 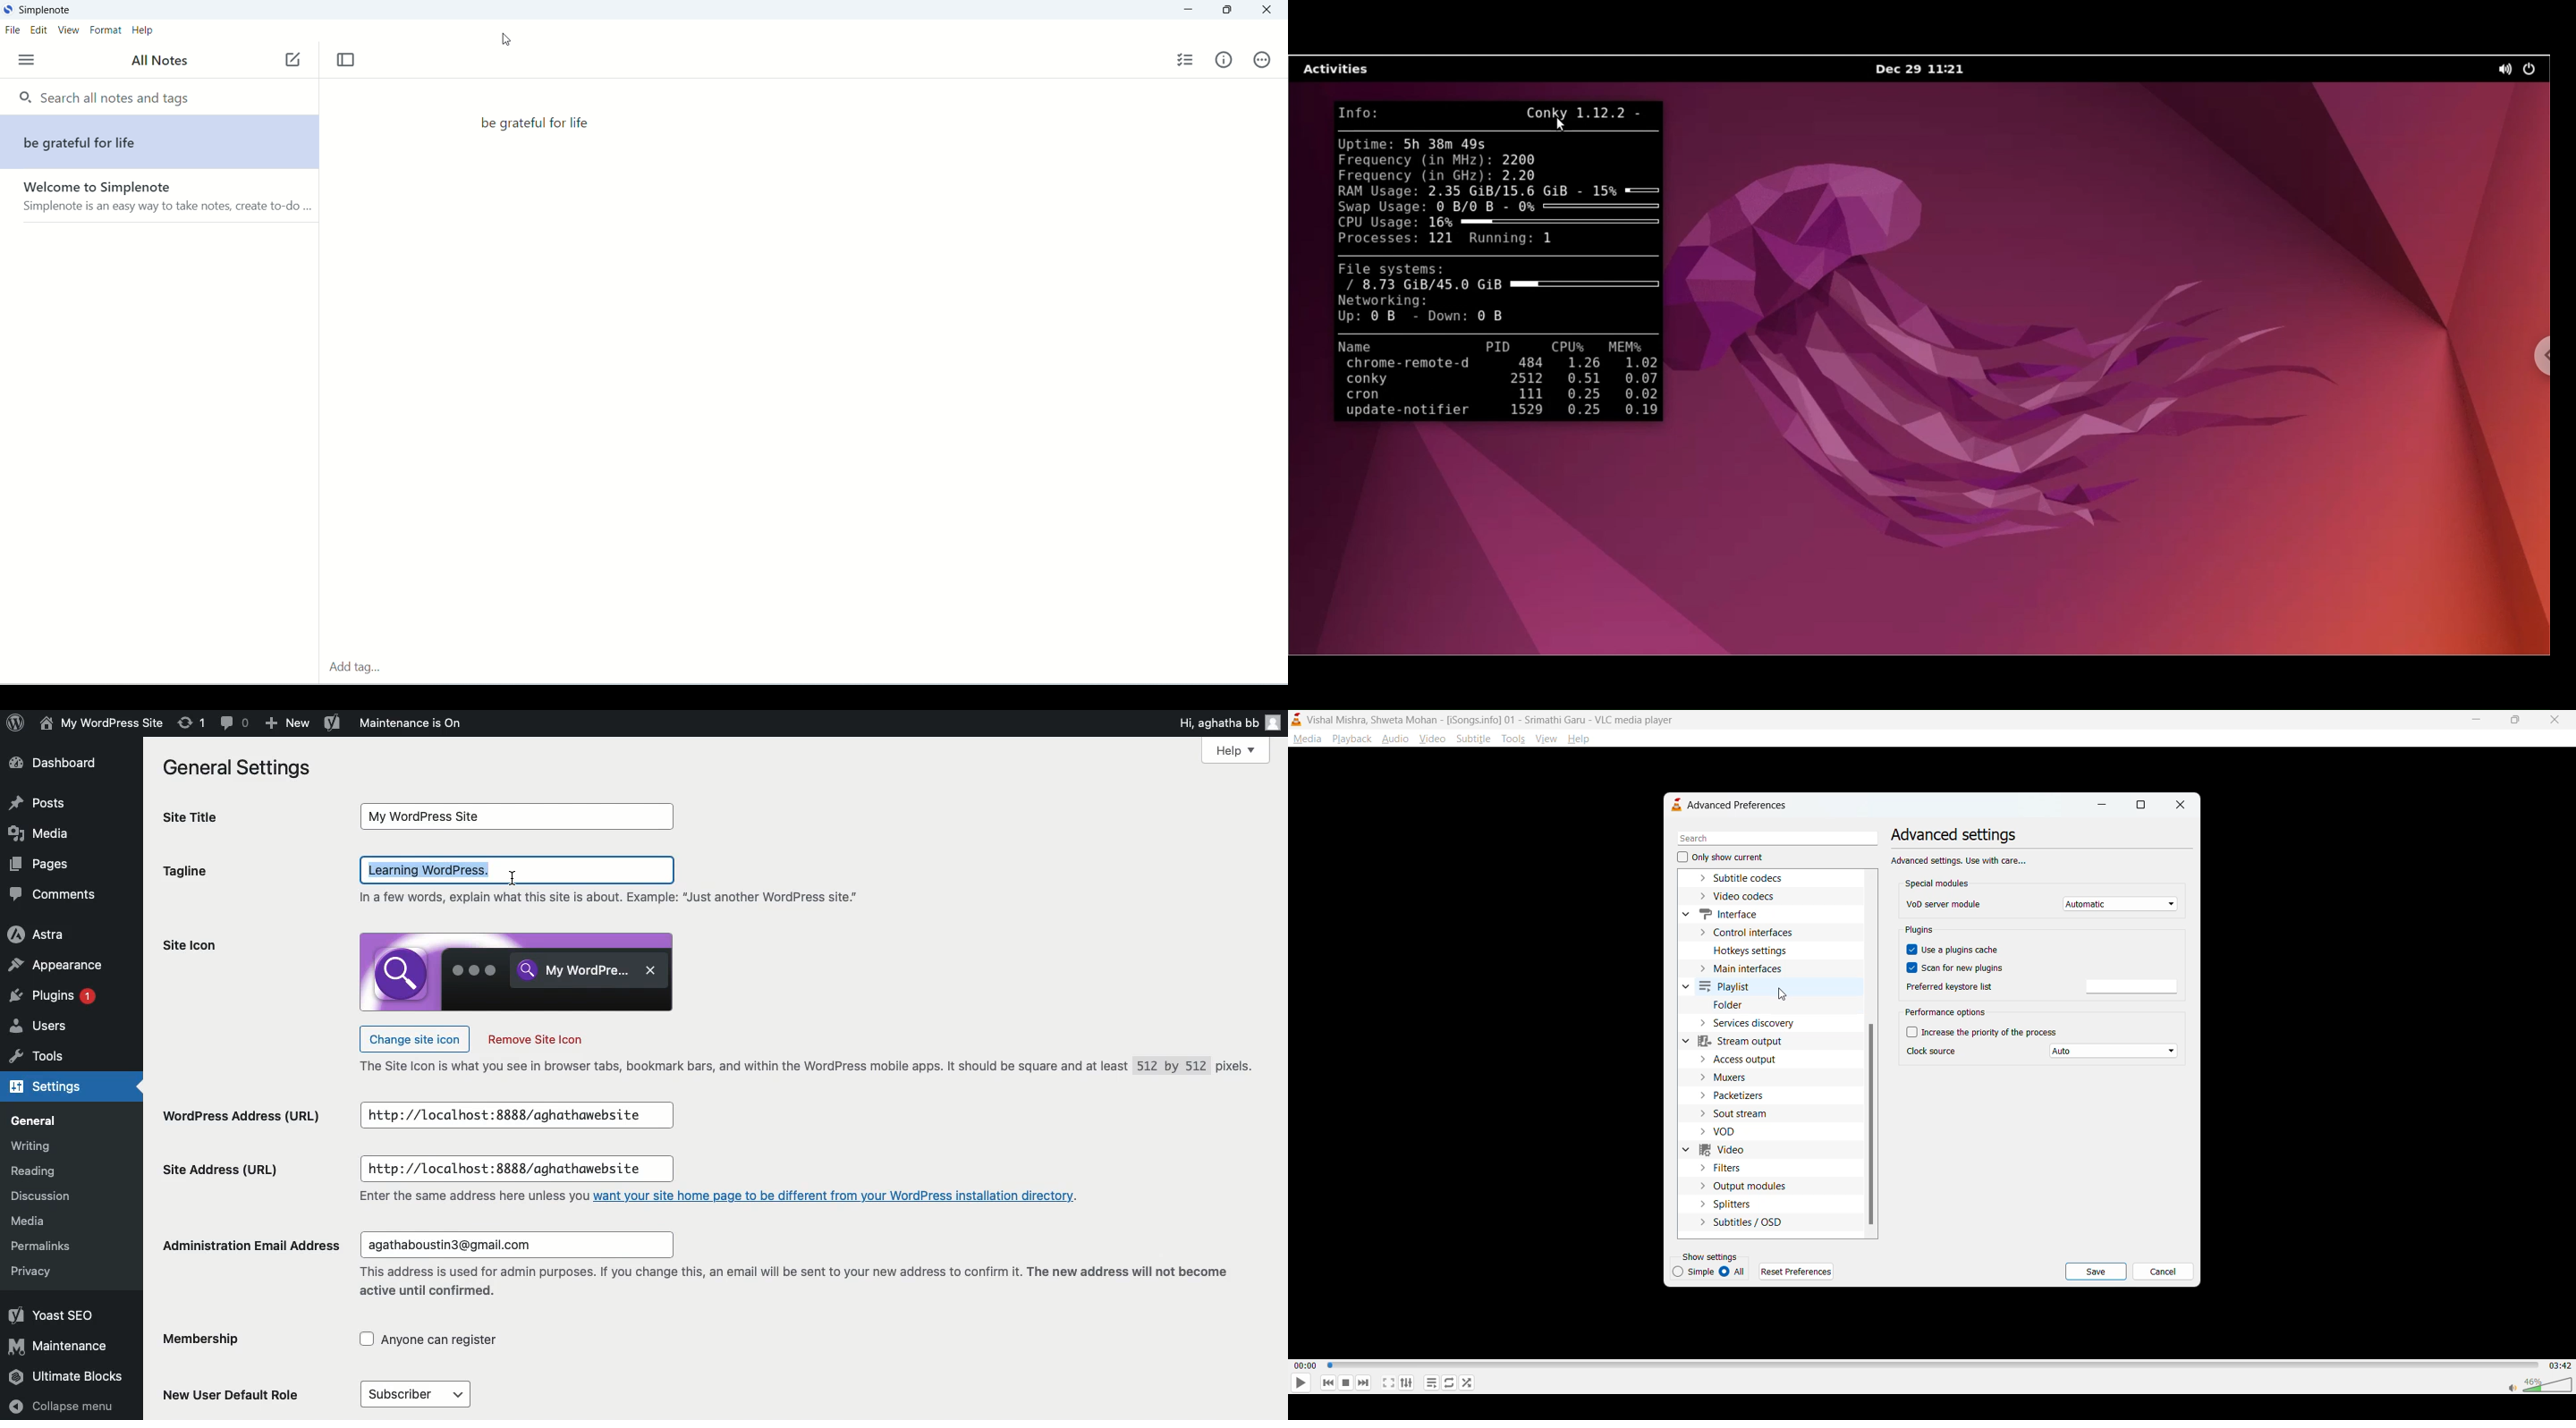 I want to click on subtitle, so click(x=1474, y=738).